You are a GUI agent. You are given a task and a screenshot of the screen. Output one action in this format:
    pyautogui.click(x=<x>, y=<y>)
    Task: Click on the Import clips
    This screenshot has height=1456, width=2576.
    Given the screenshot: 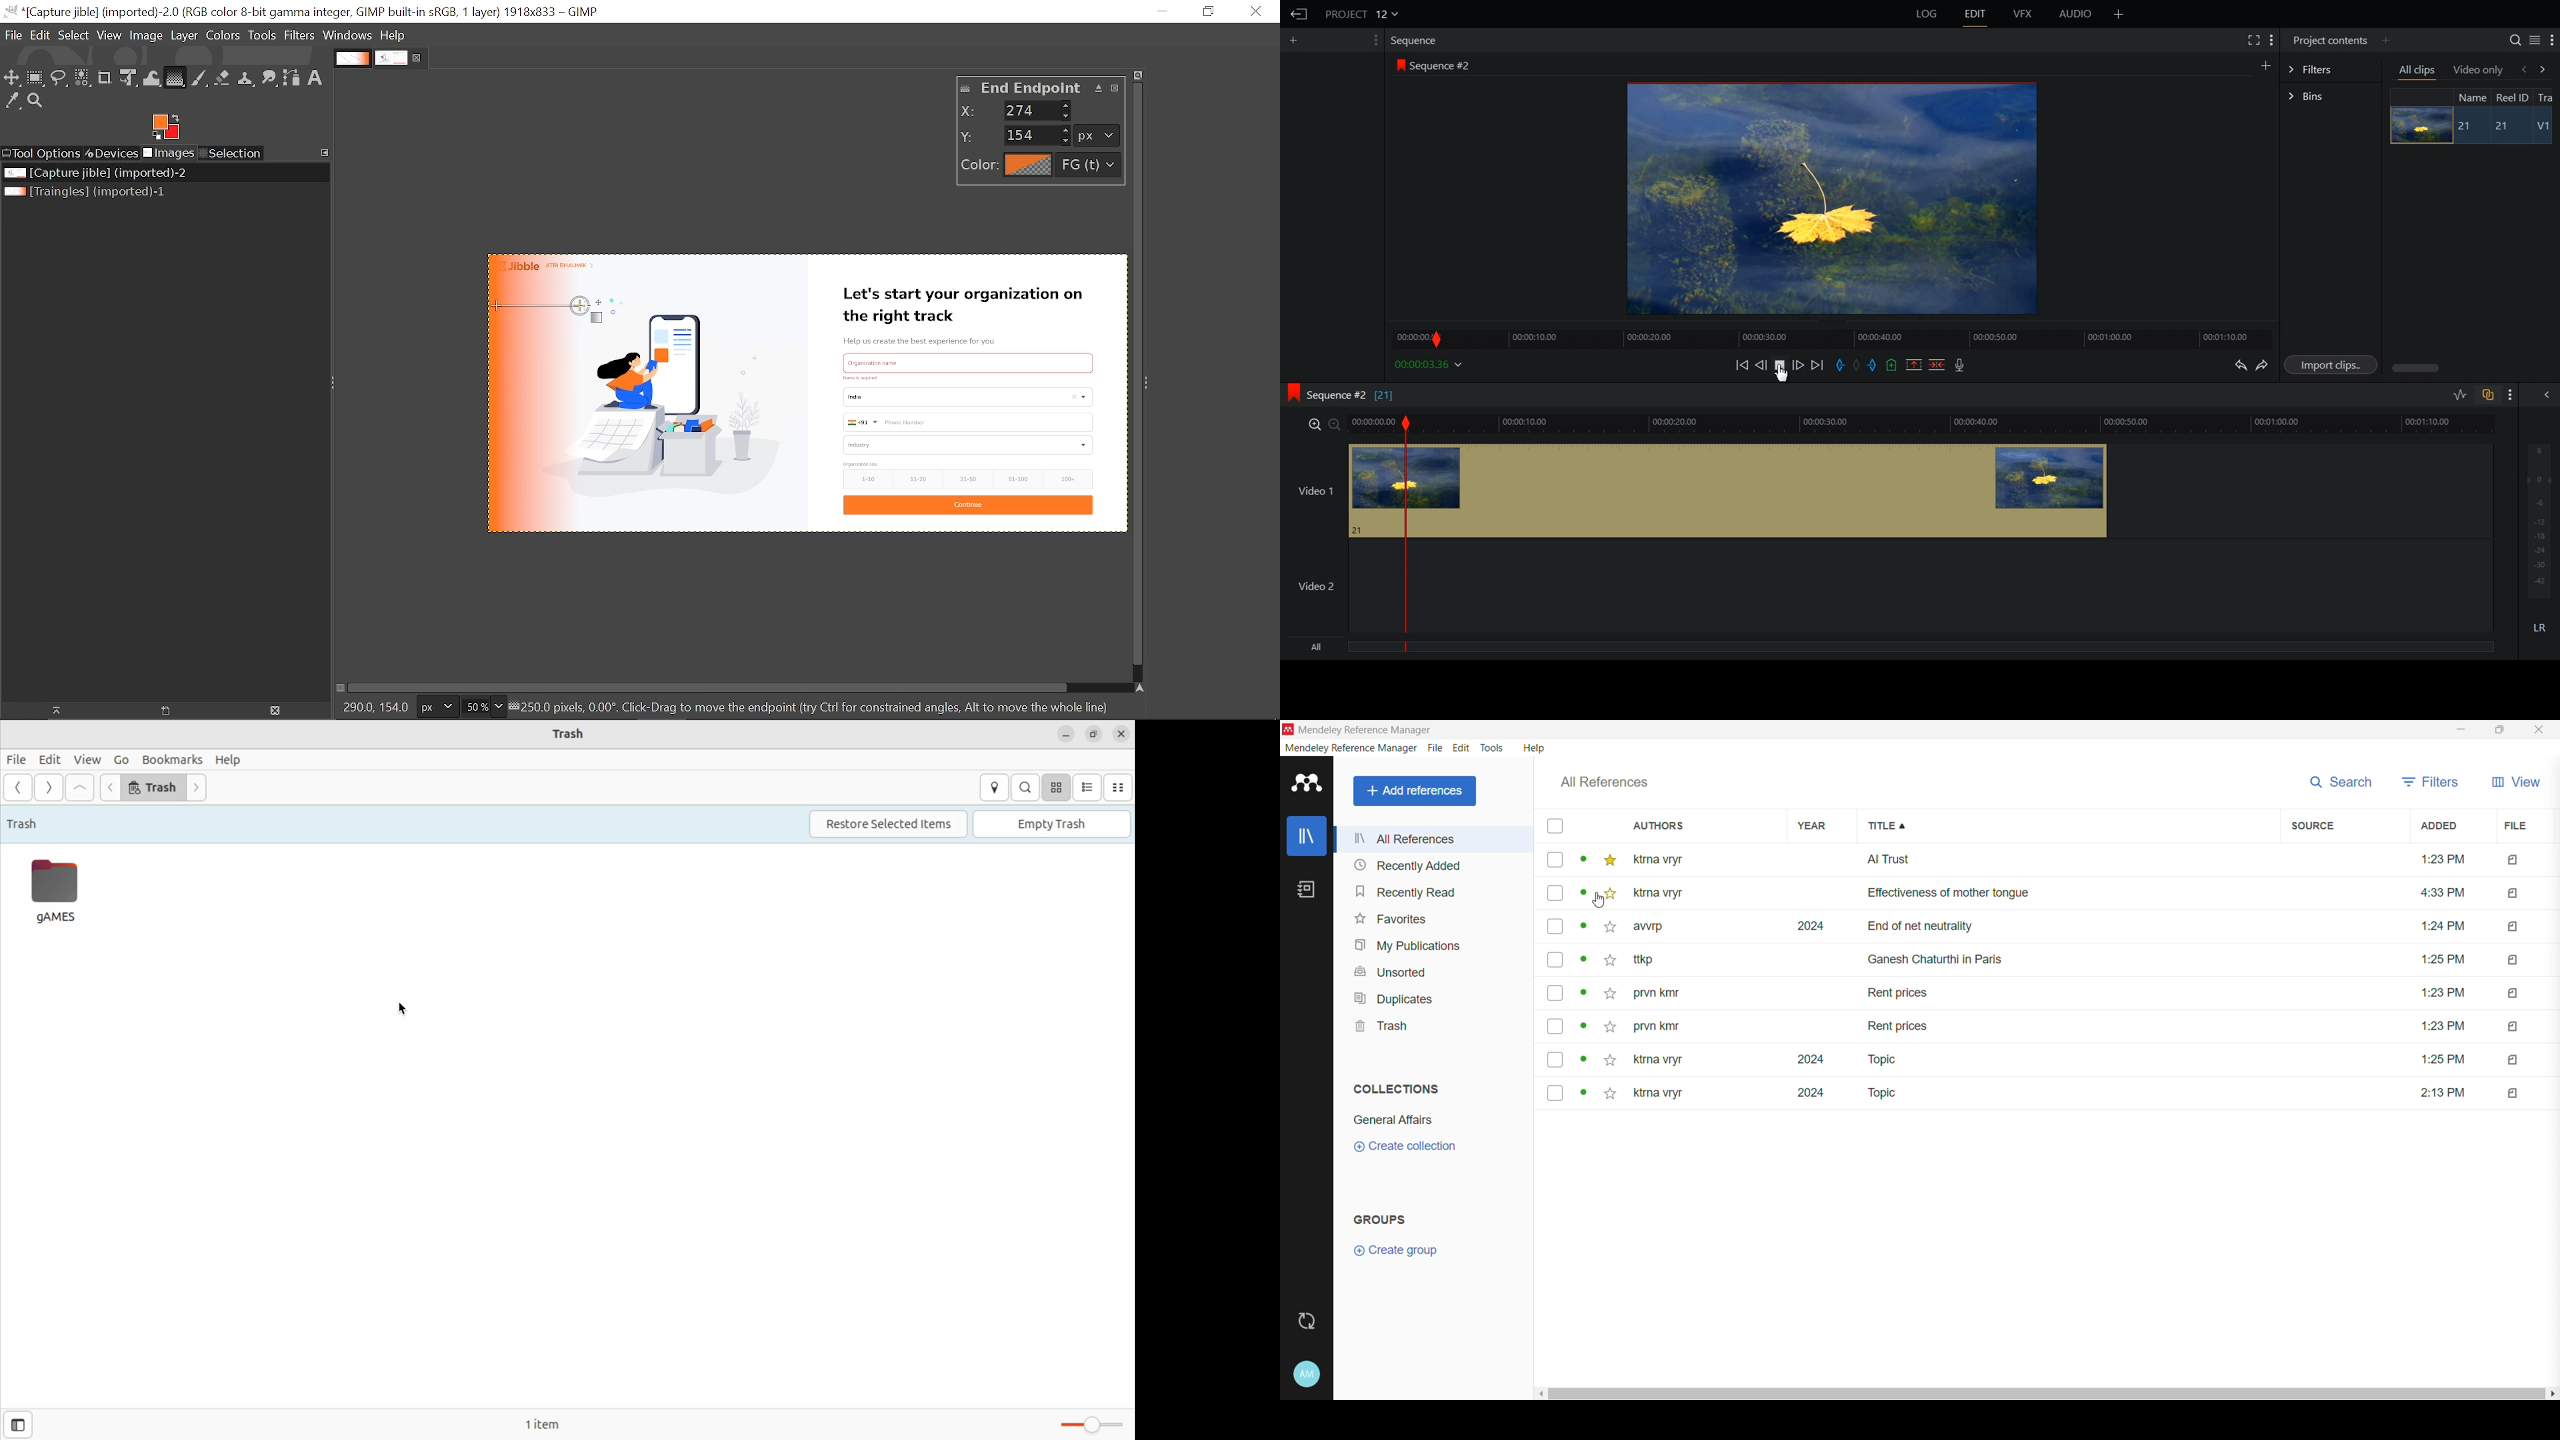 What is the action you would take?
    pyautogui.click(x=2333, y=365)
    